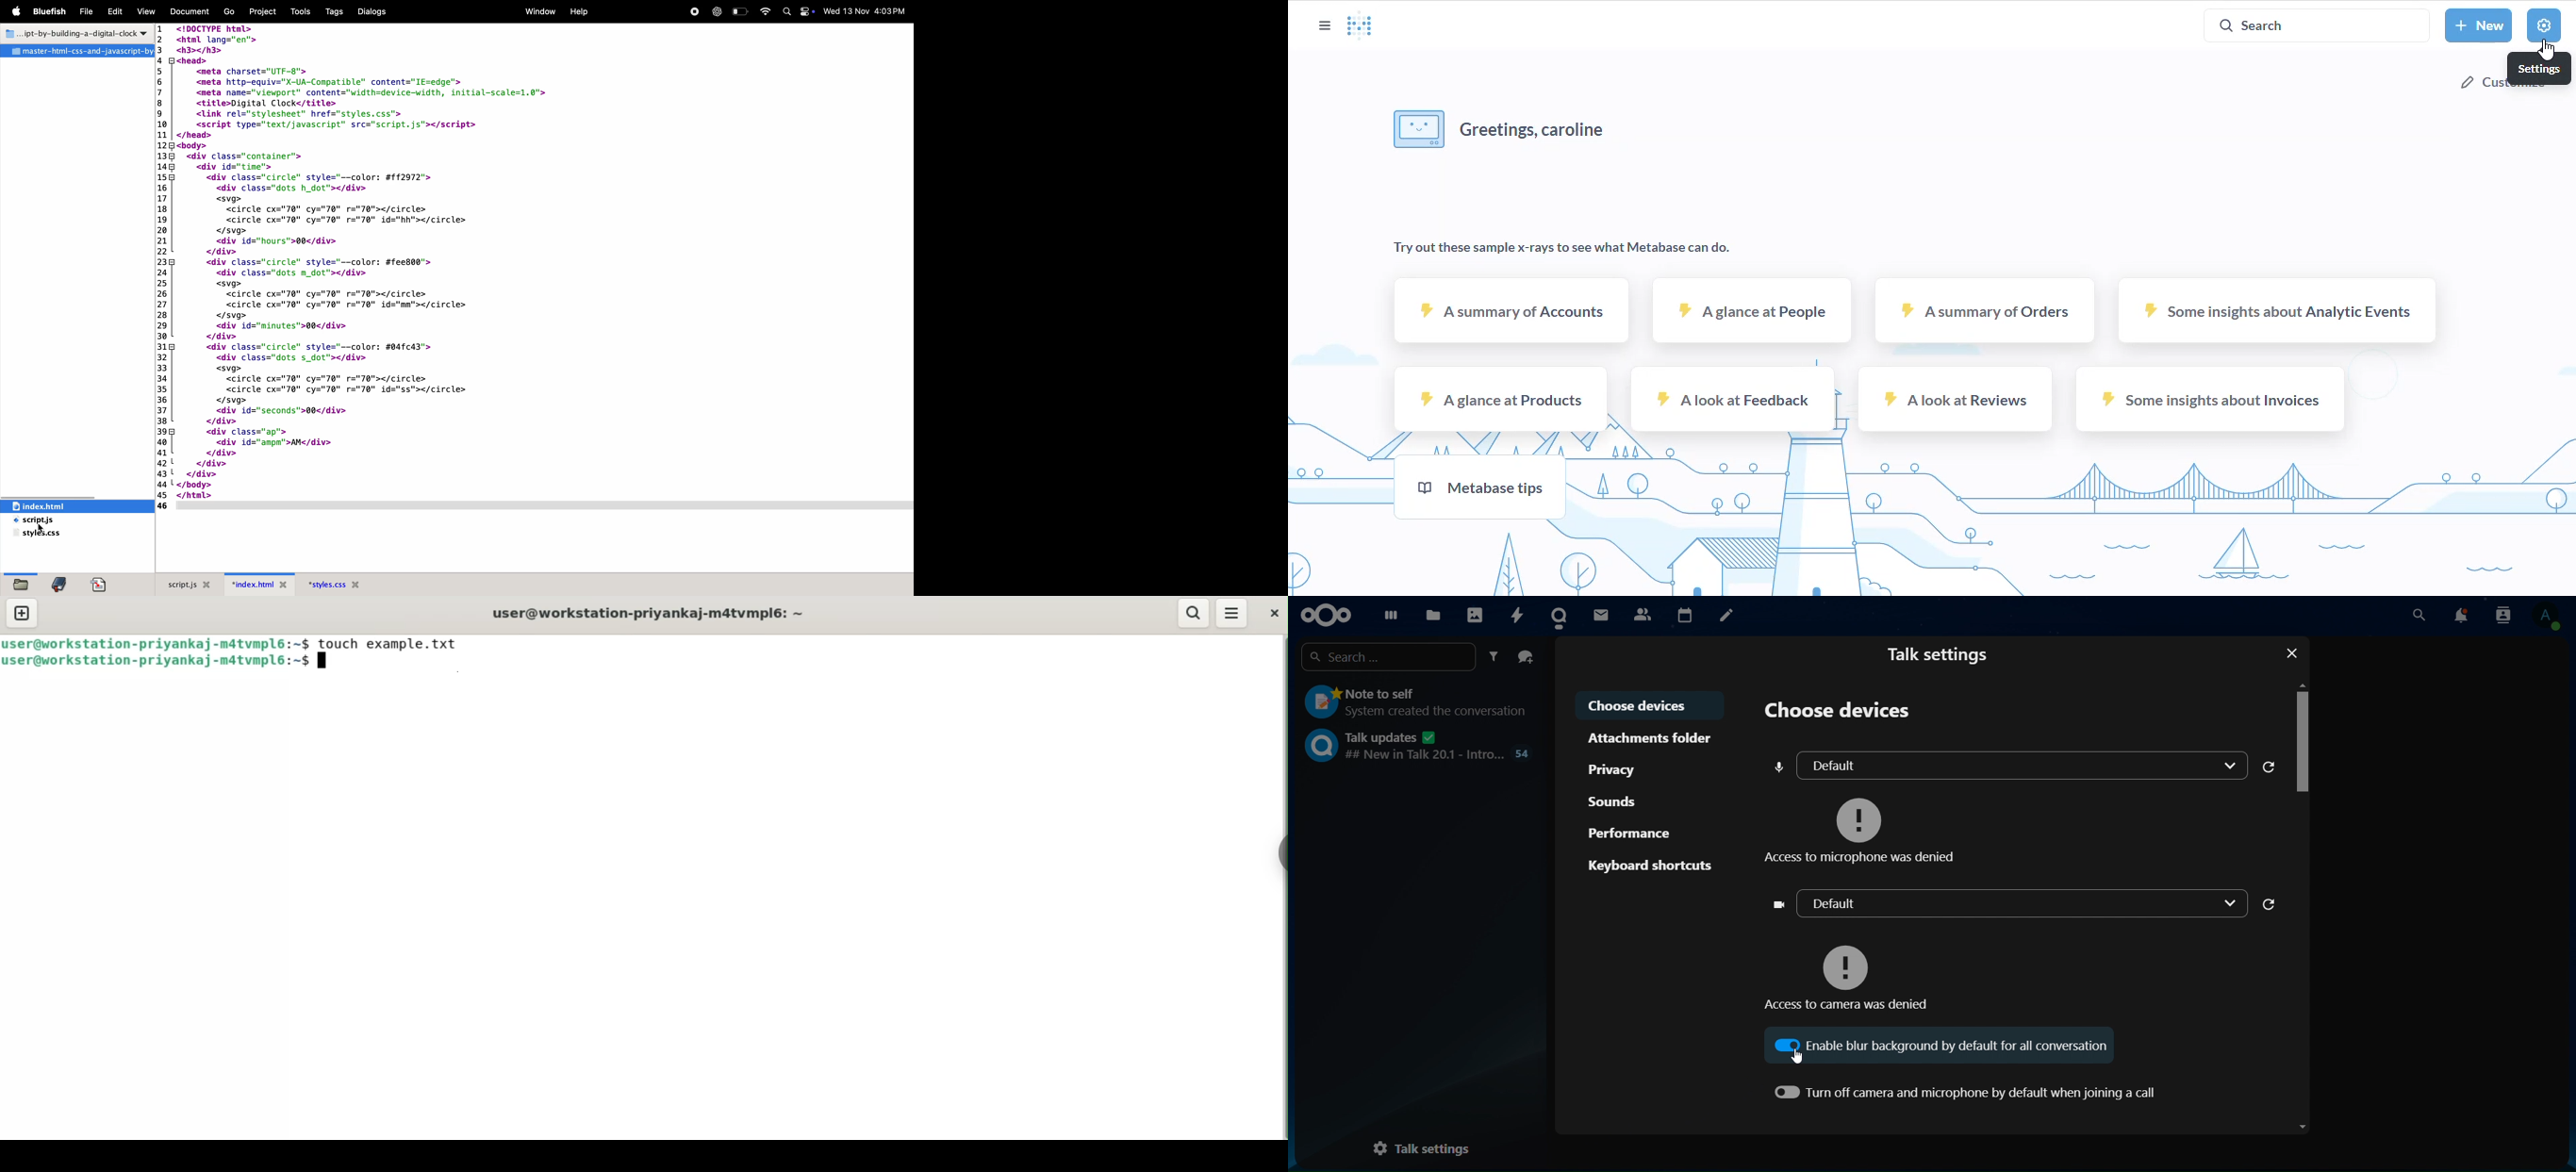 Image resolution: width=2576 pixels, height=1176 pixels. What do you see at coordinates (2008, 902) in the screenshot?
I see `default` at bounding box center [2008, 902].